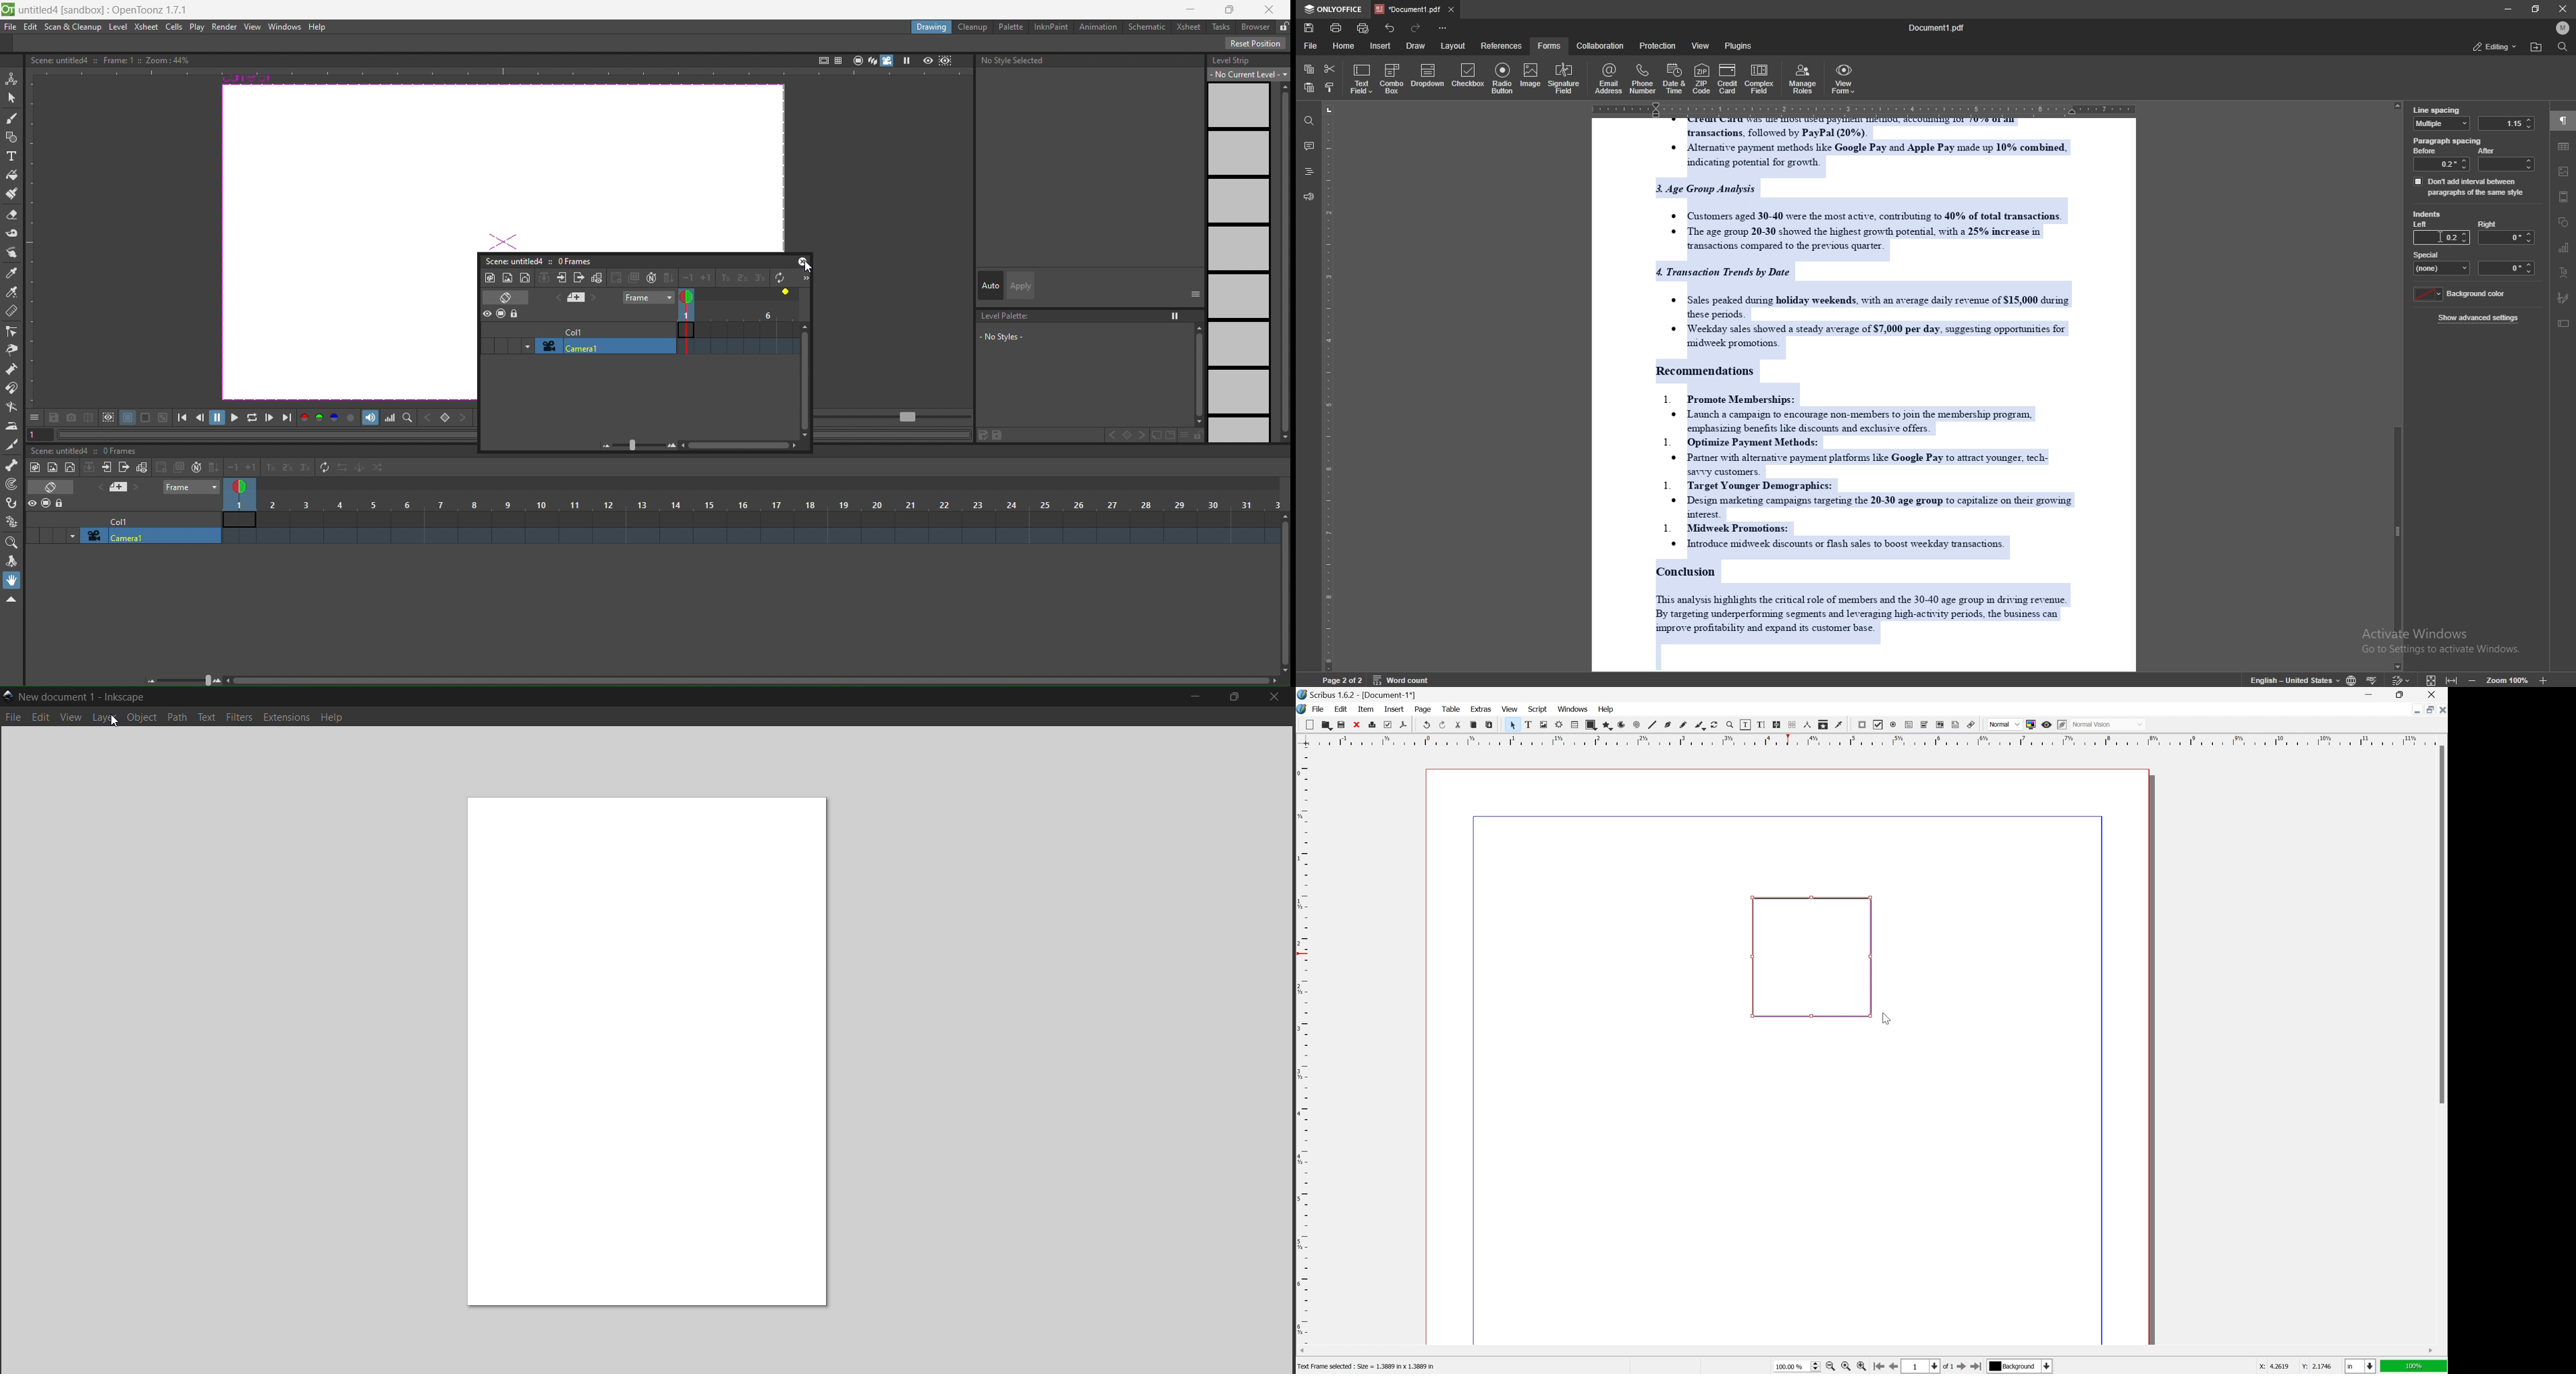 The height and width of the screenshot is (1400, 2576). I want to click on insert, so click(1380, 45).